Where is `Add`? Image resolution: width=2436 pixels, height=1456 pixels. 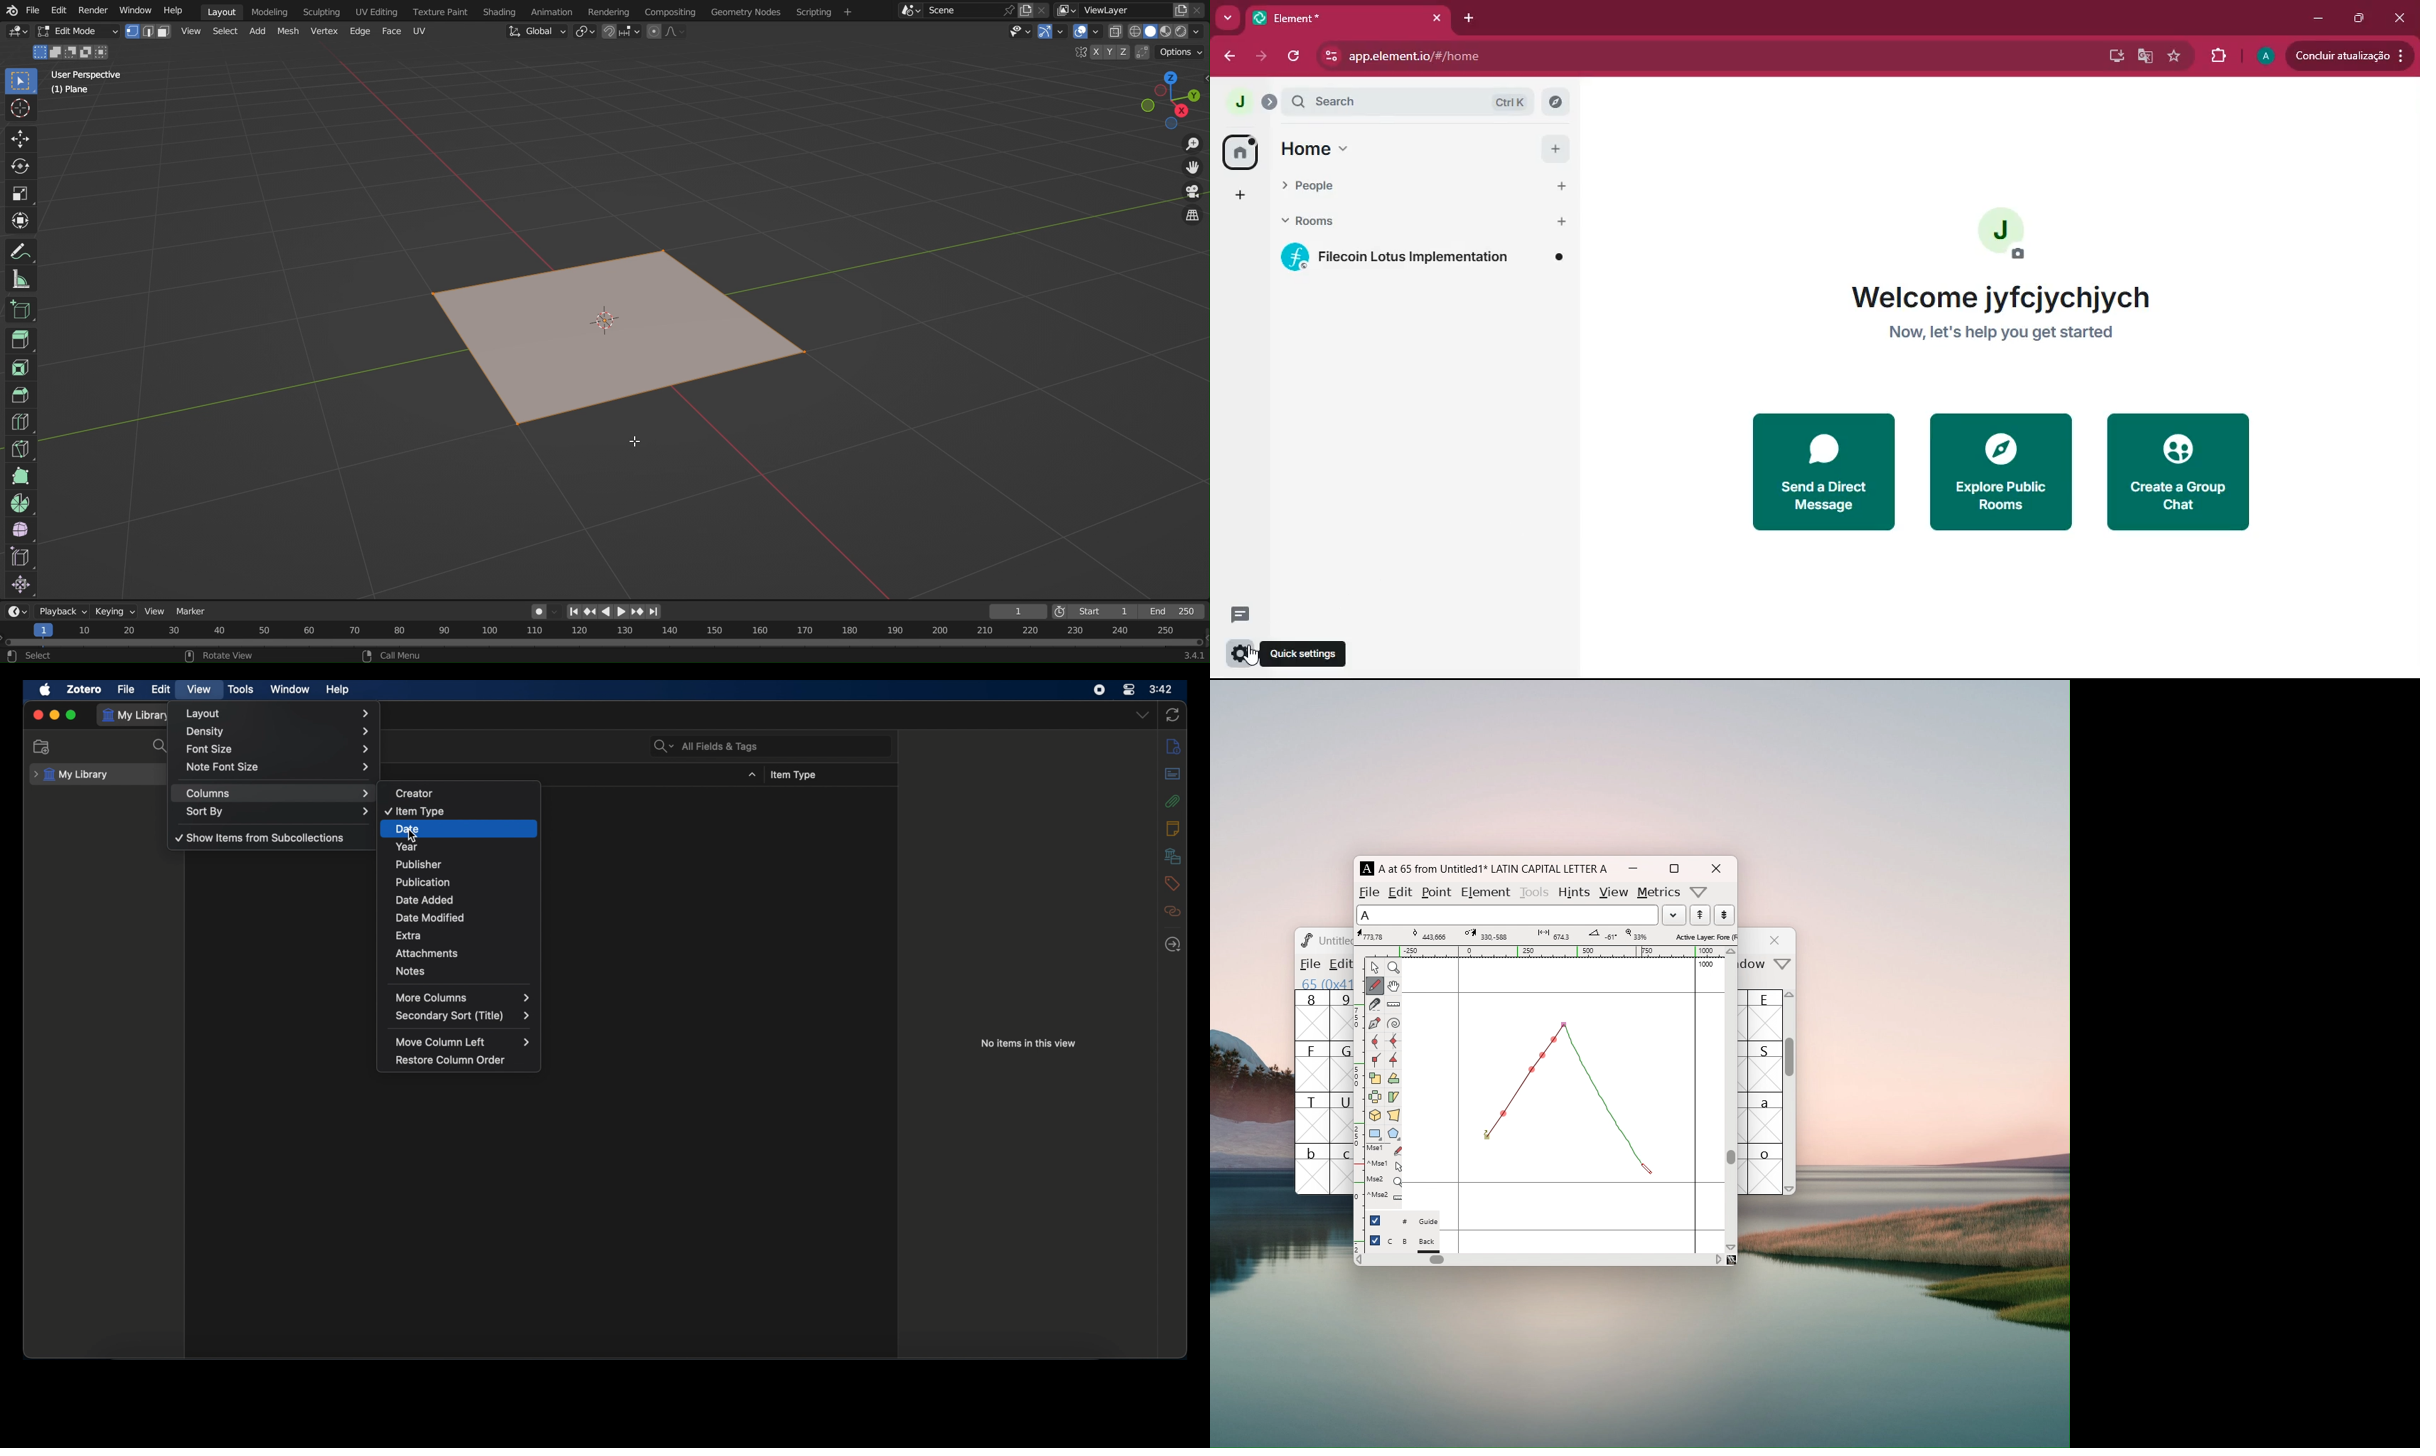 Add is located at coordinates (1558, 187).